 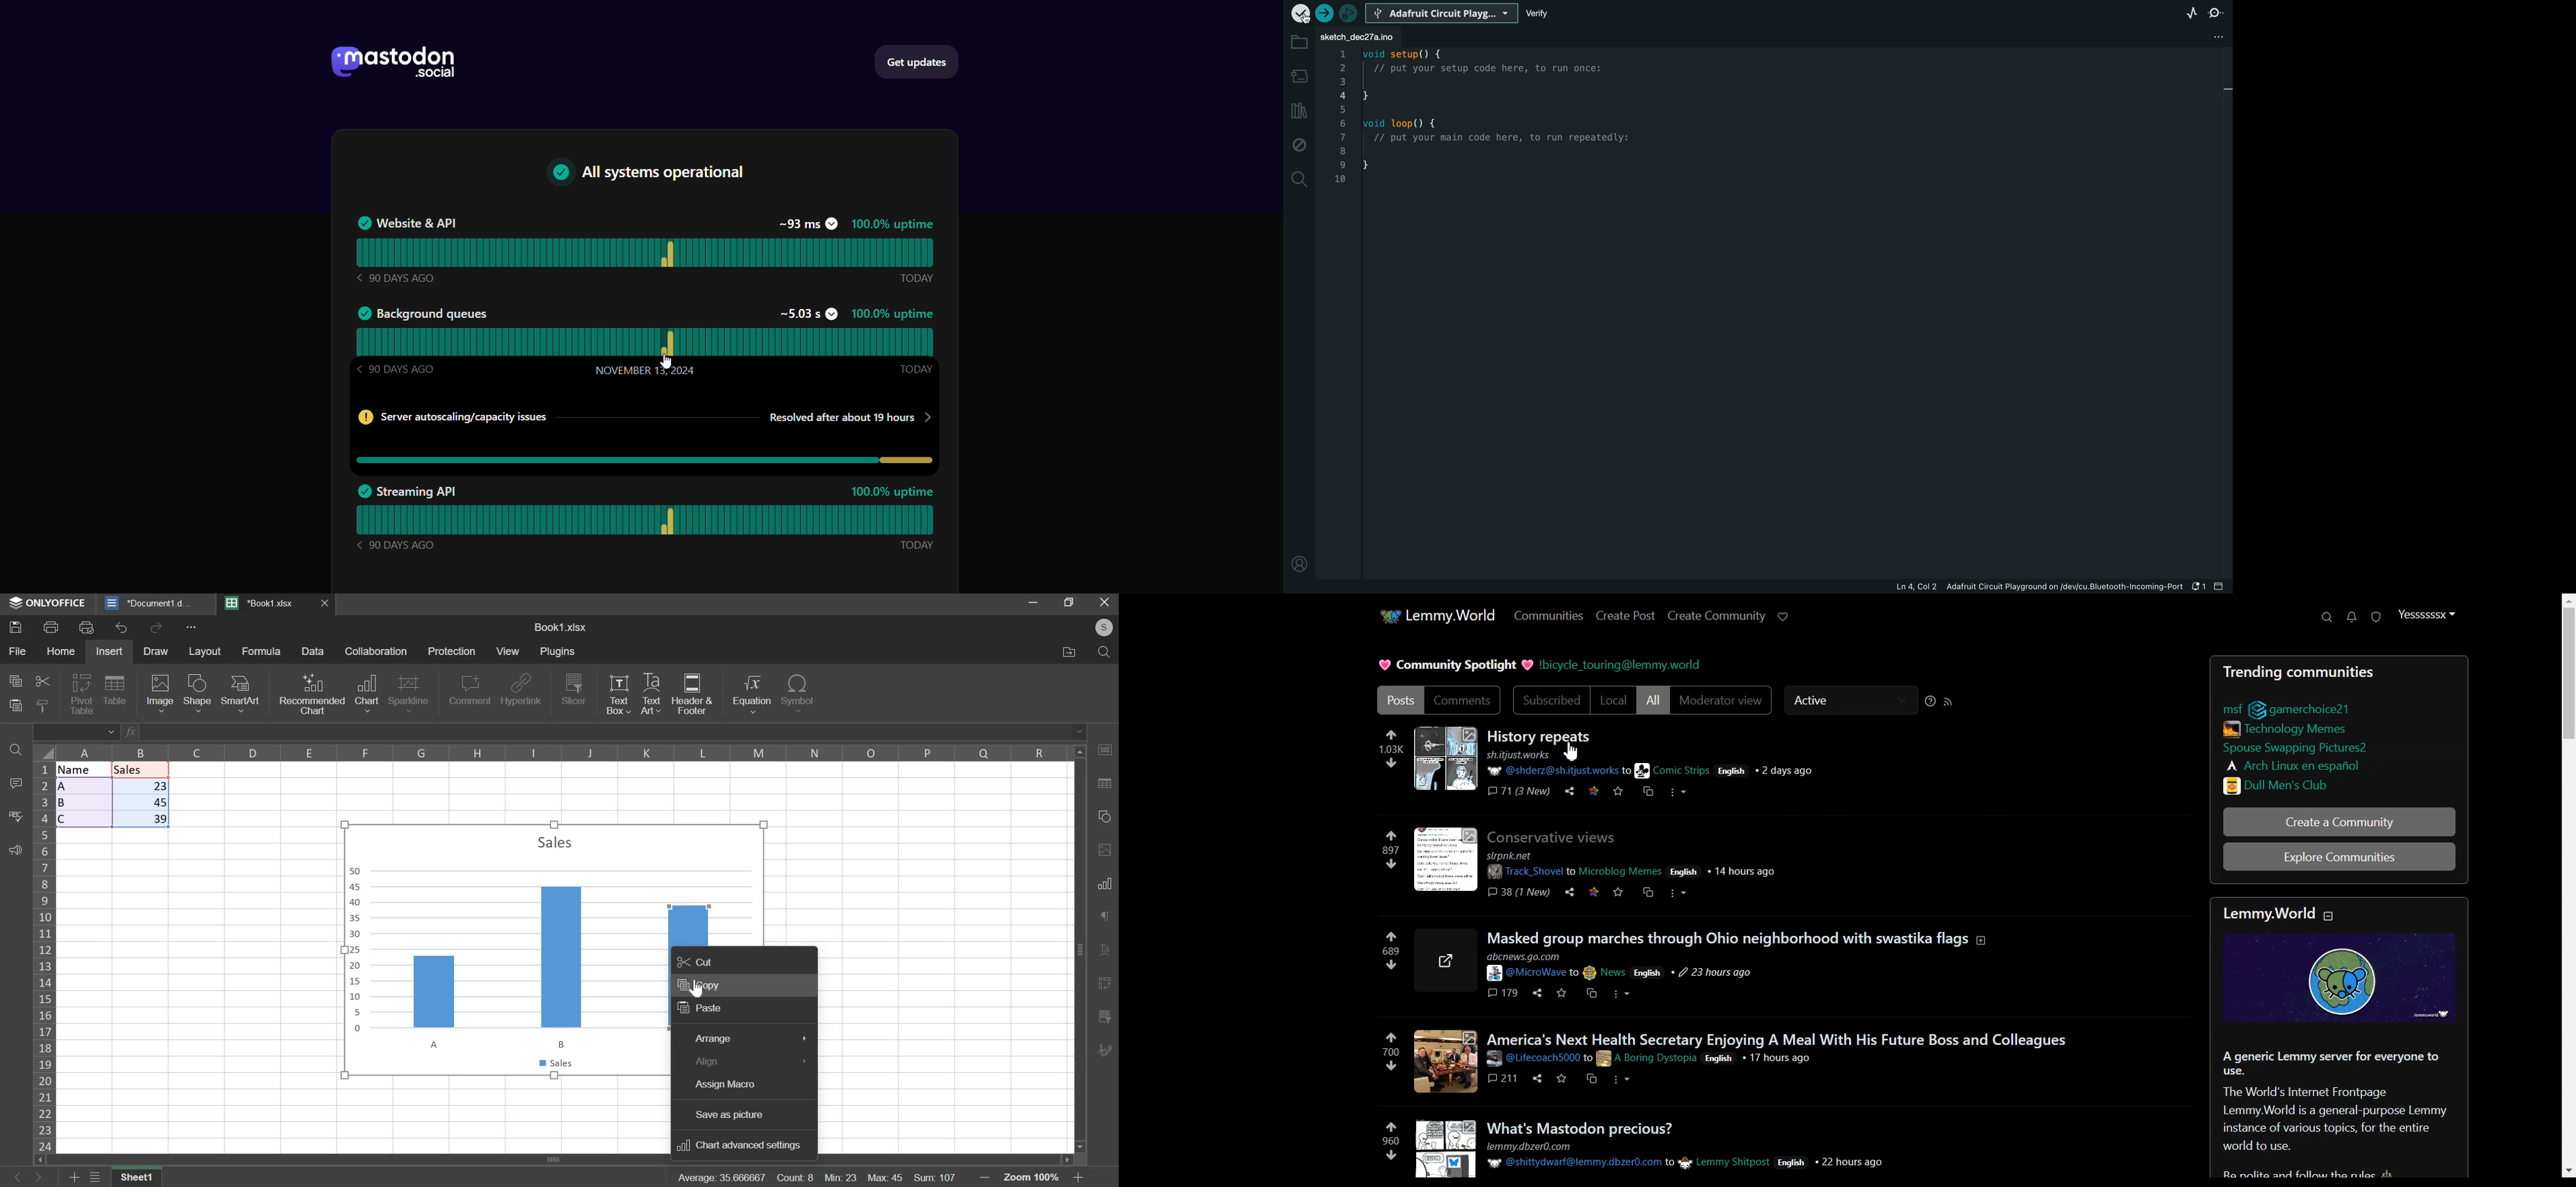 What do you see at coordinates (1568, 892) in the screenshot?
I see `Share` at bounding box center [1568, 892].